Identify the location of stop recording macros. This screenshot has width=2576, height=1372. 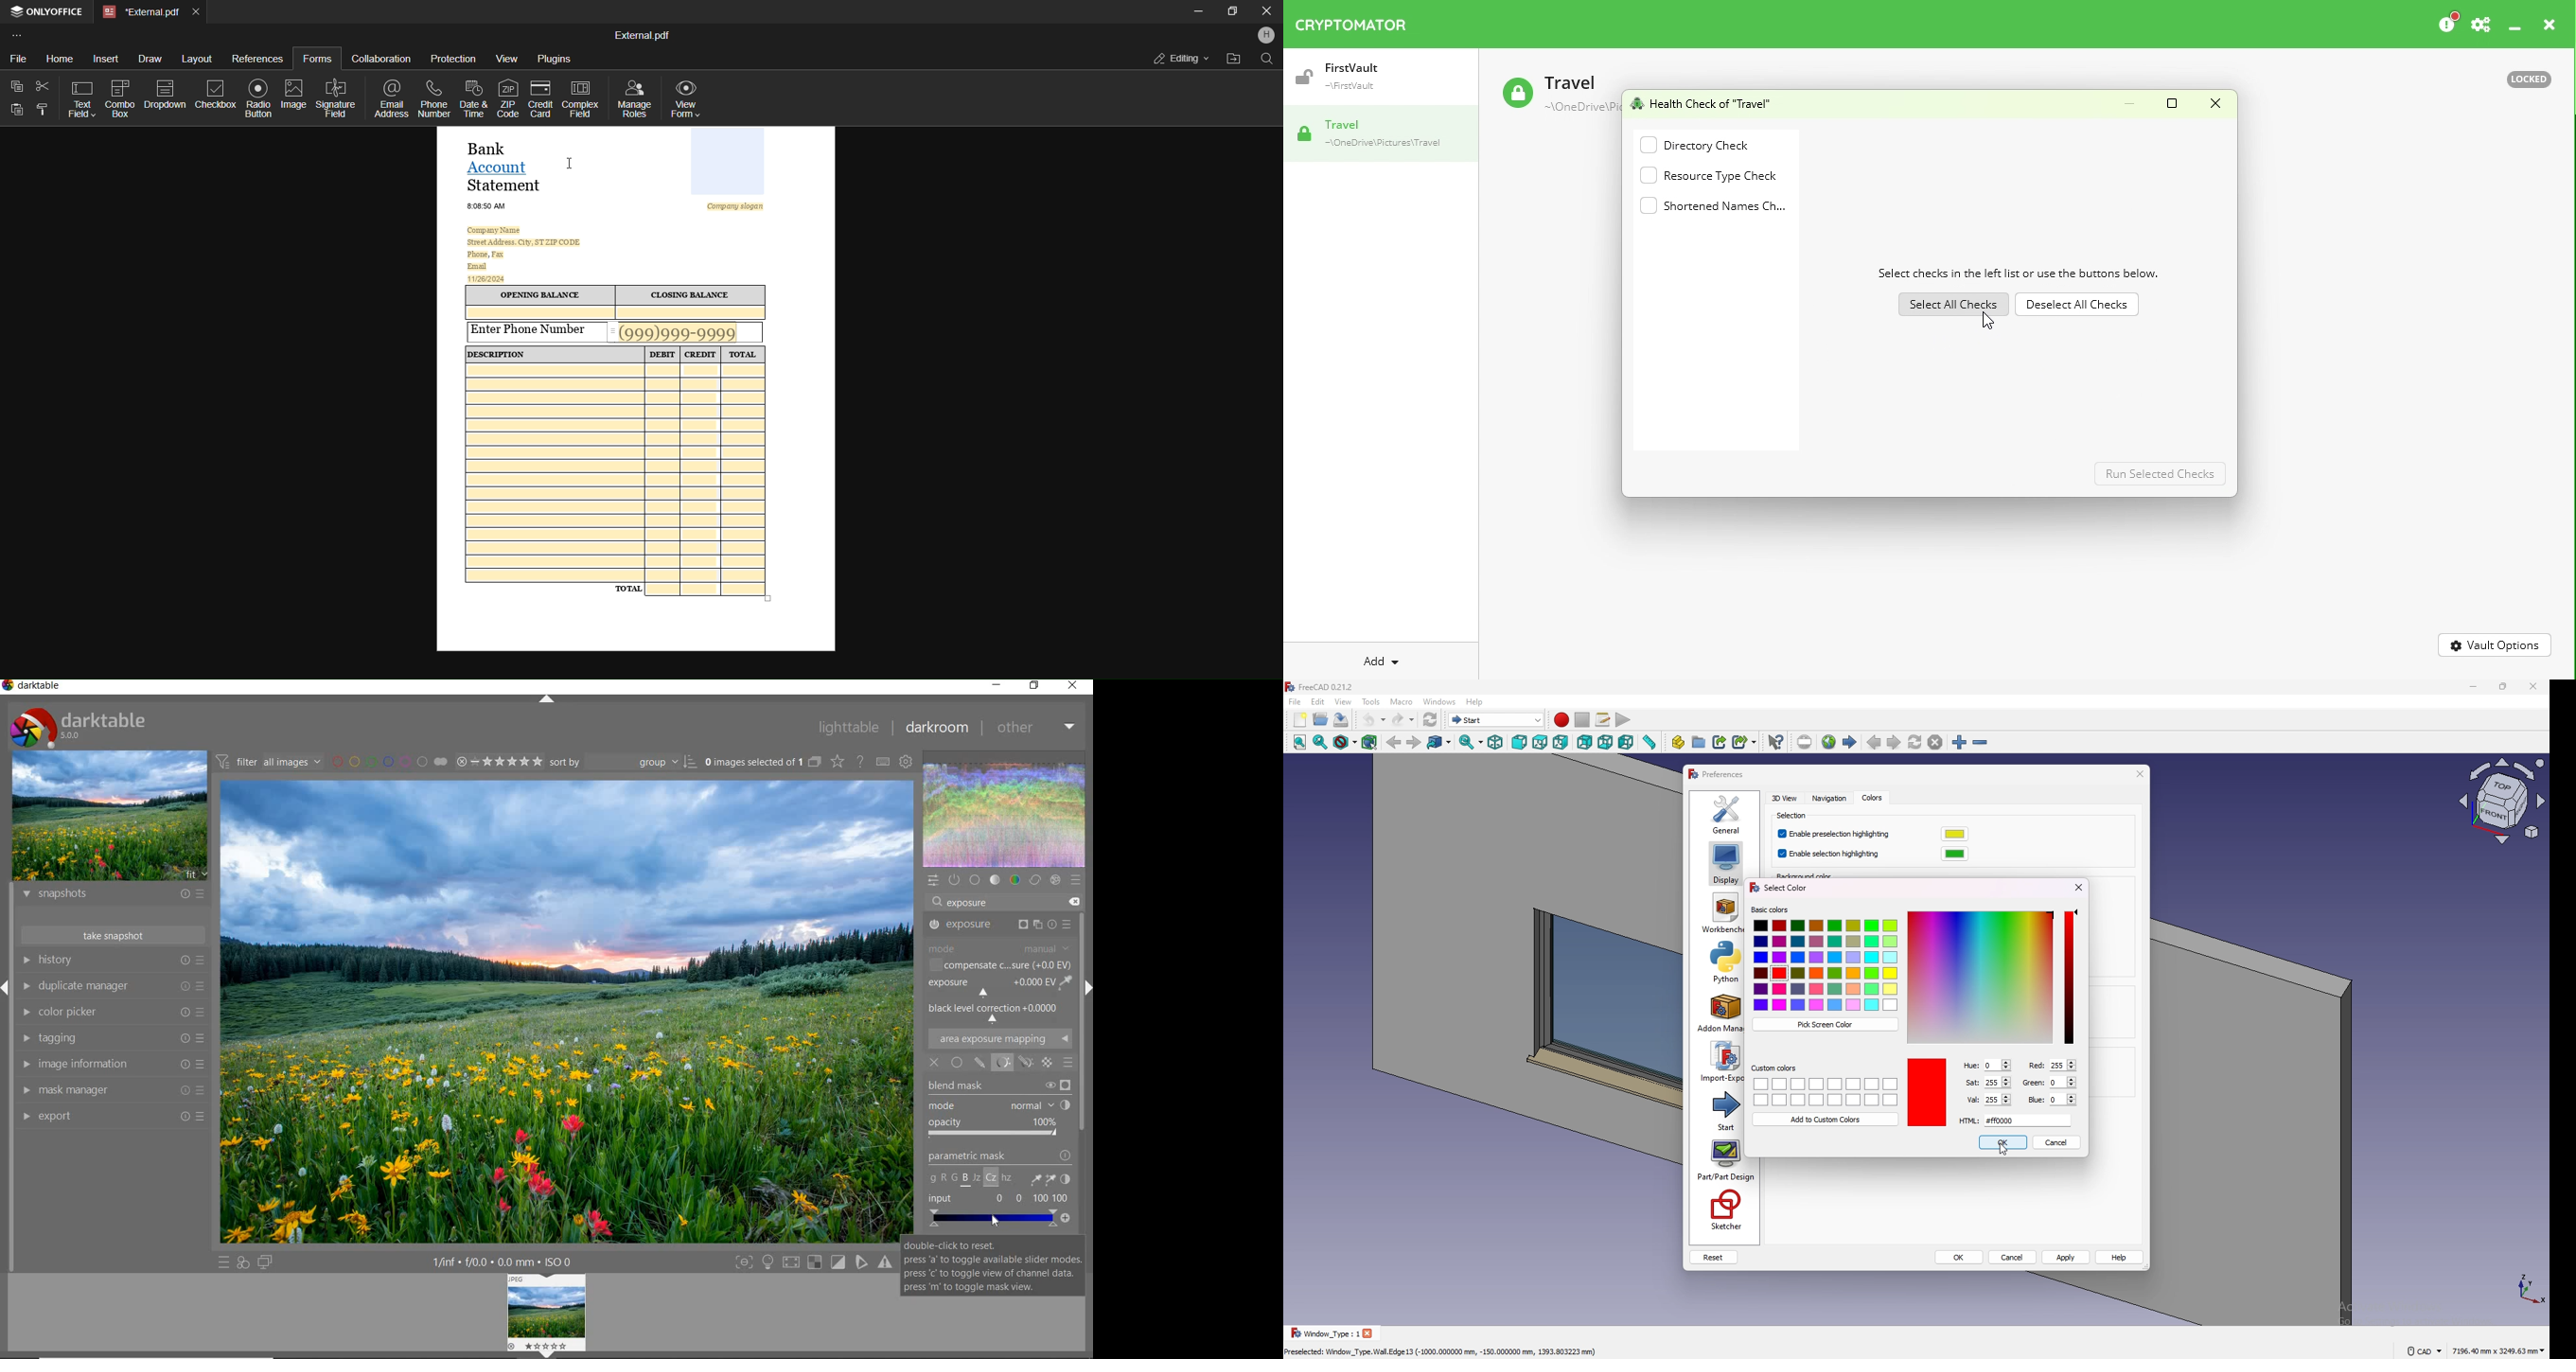
(1582, 720).